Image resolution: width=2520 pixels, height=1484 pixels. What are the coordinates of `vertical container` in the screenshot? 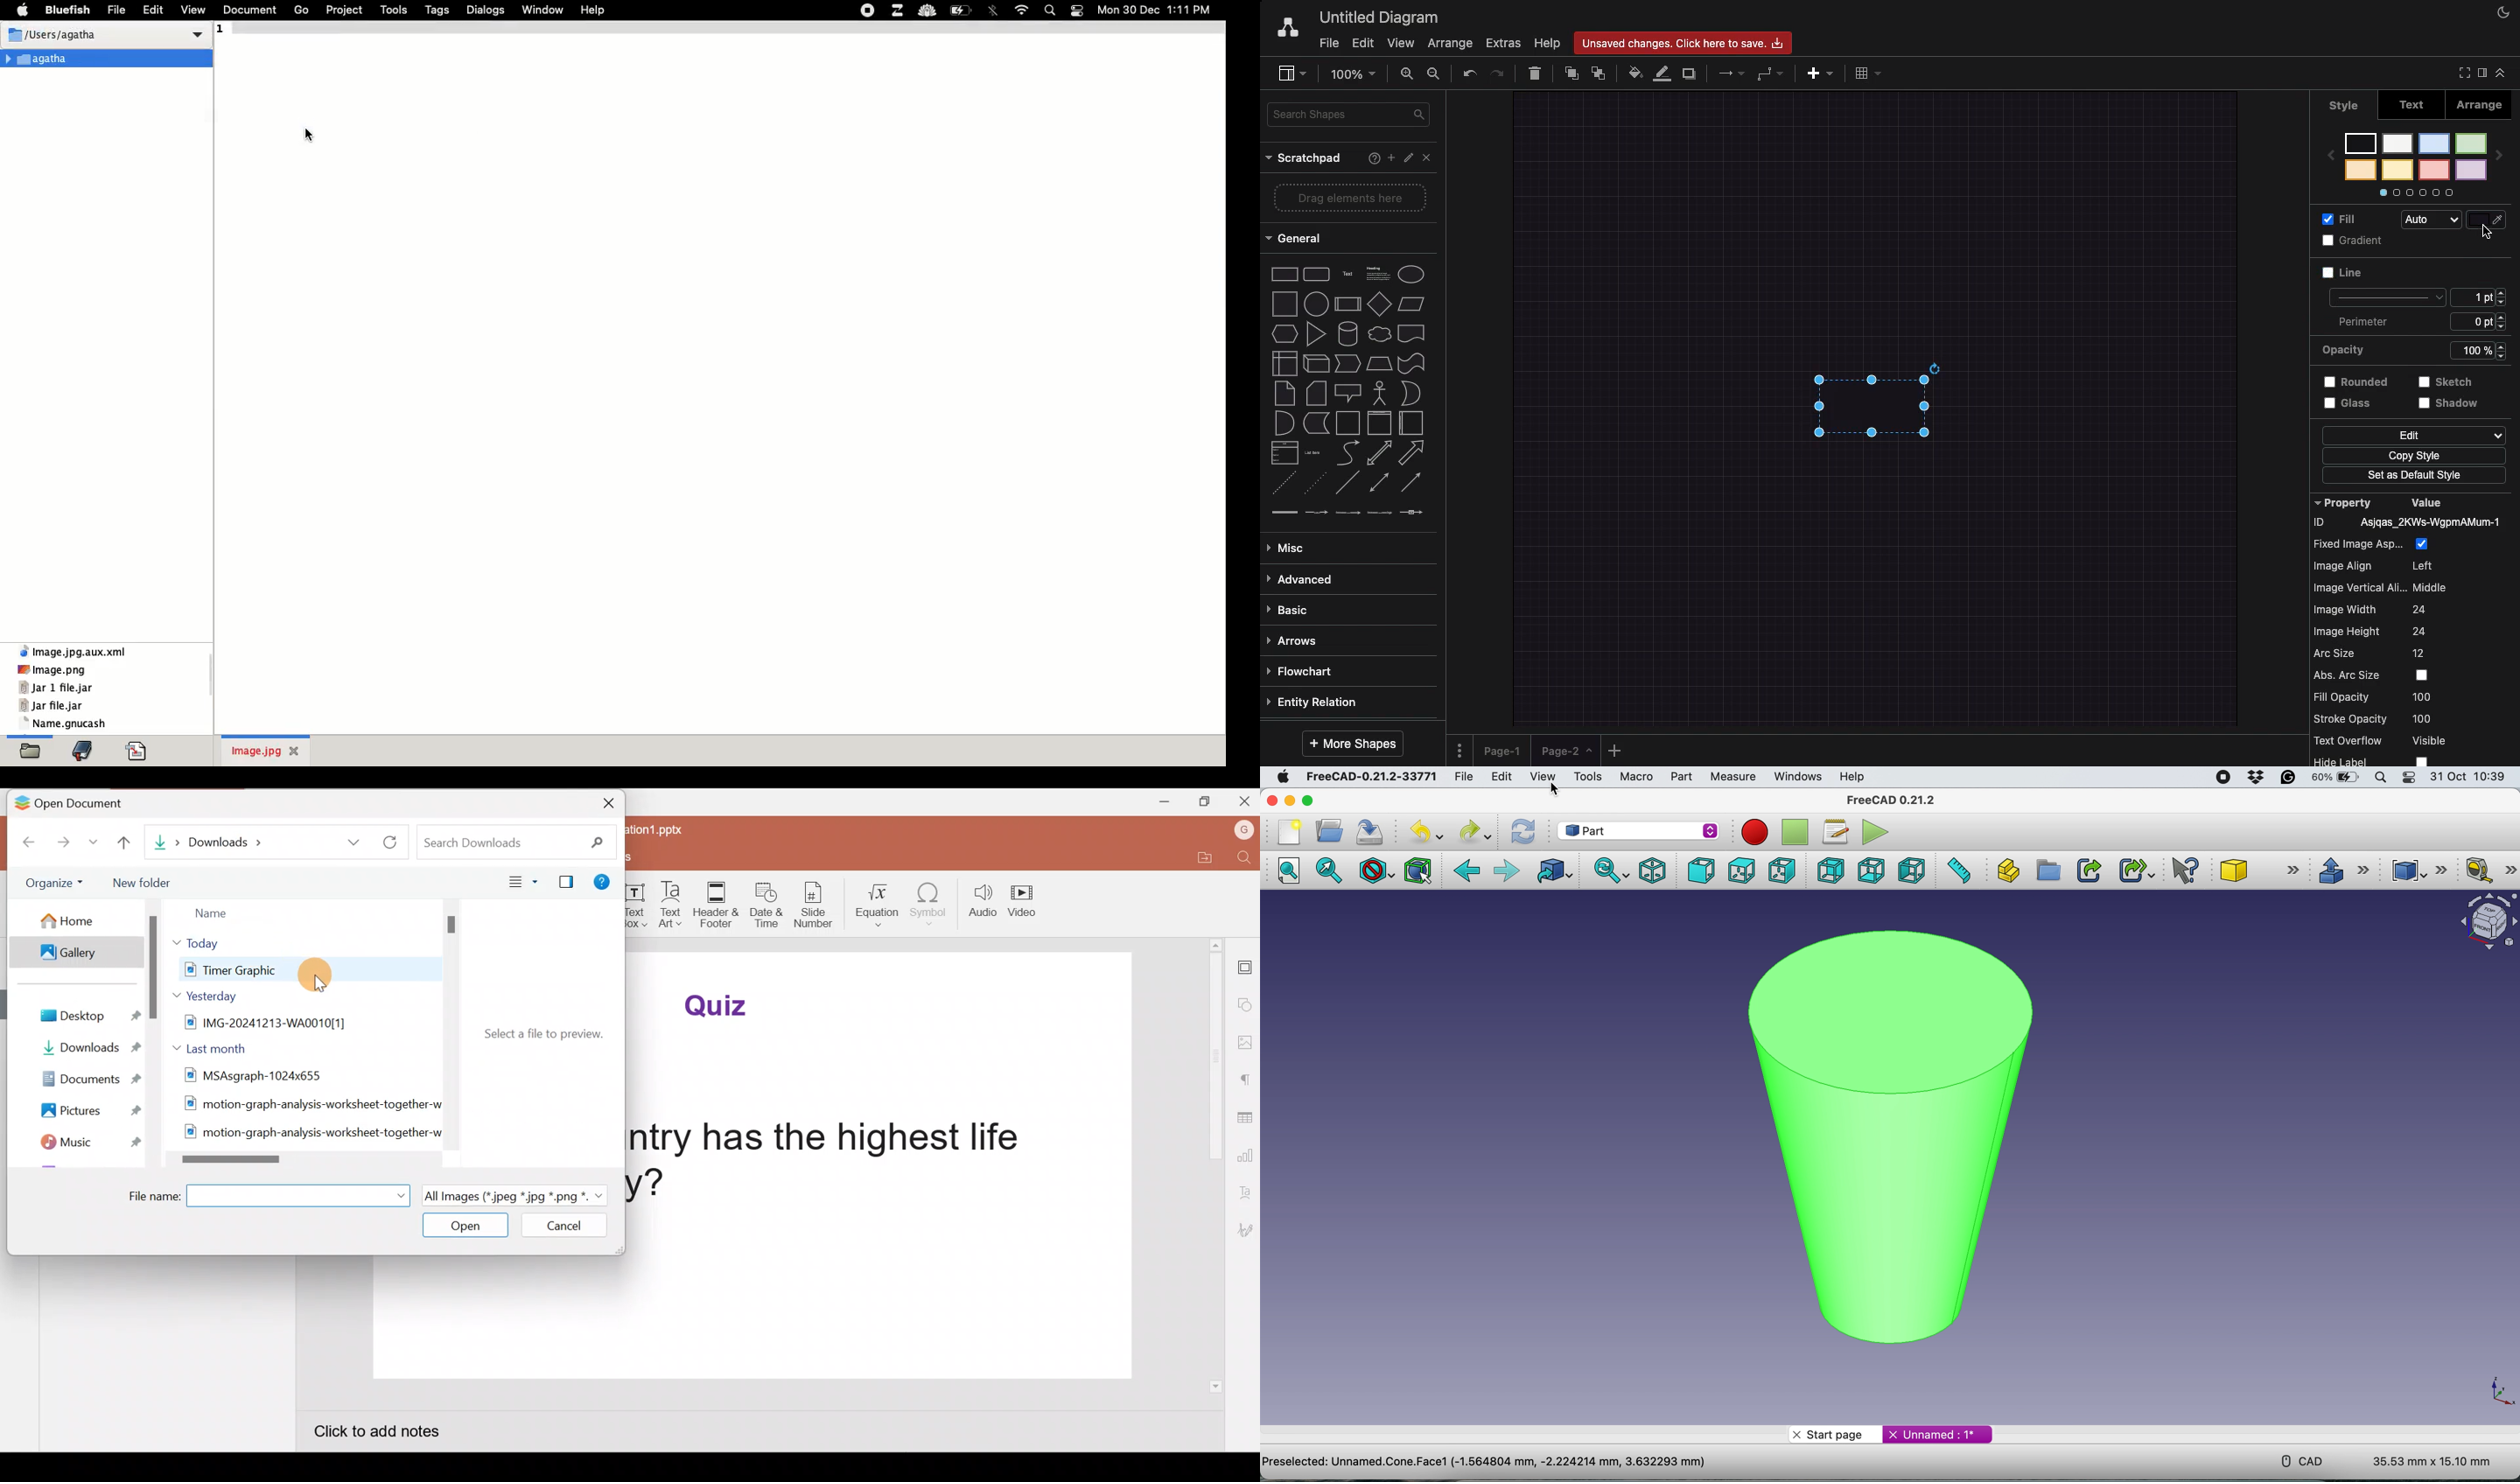 It's located at (1378, 423).